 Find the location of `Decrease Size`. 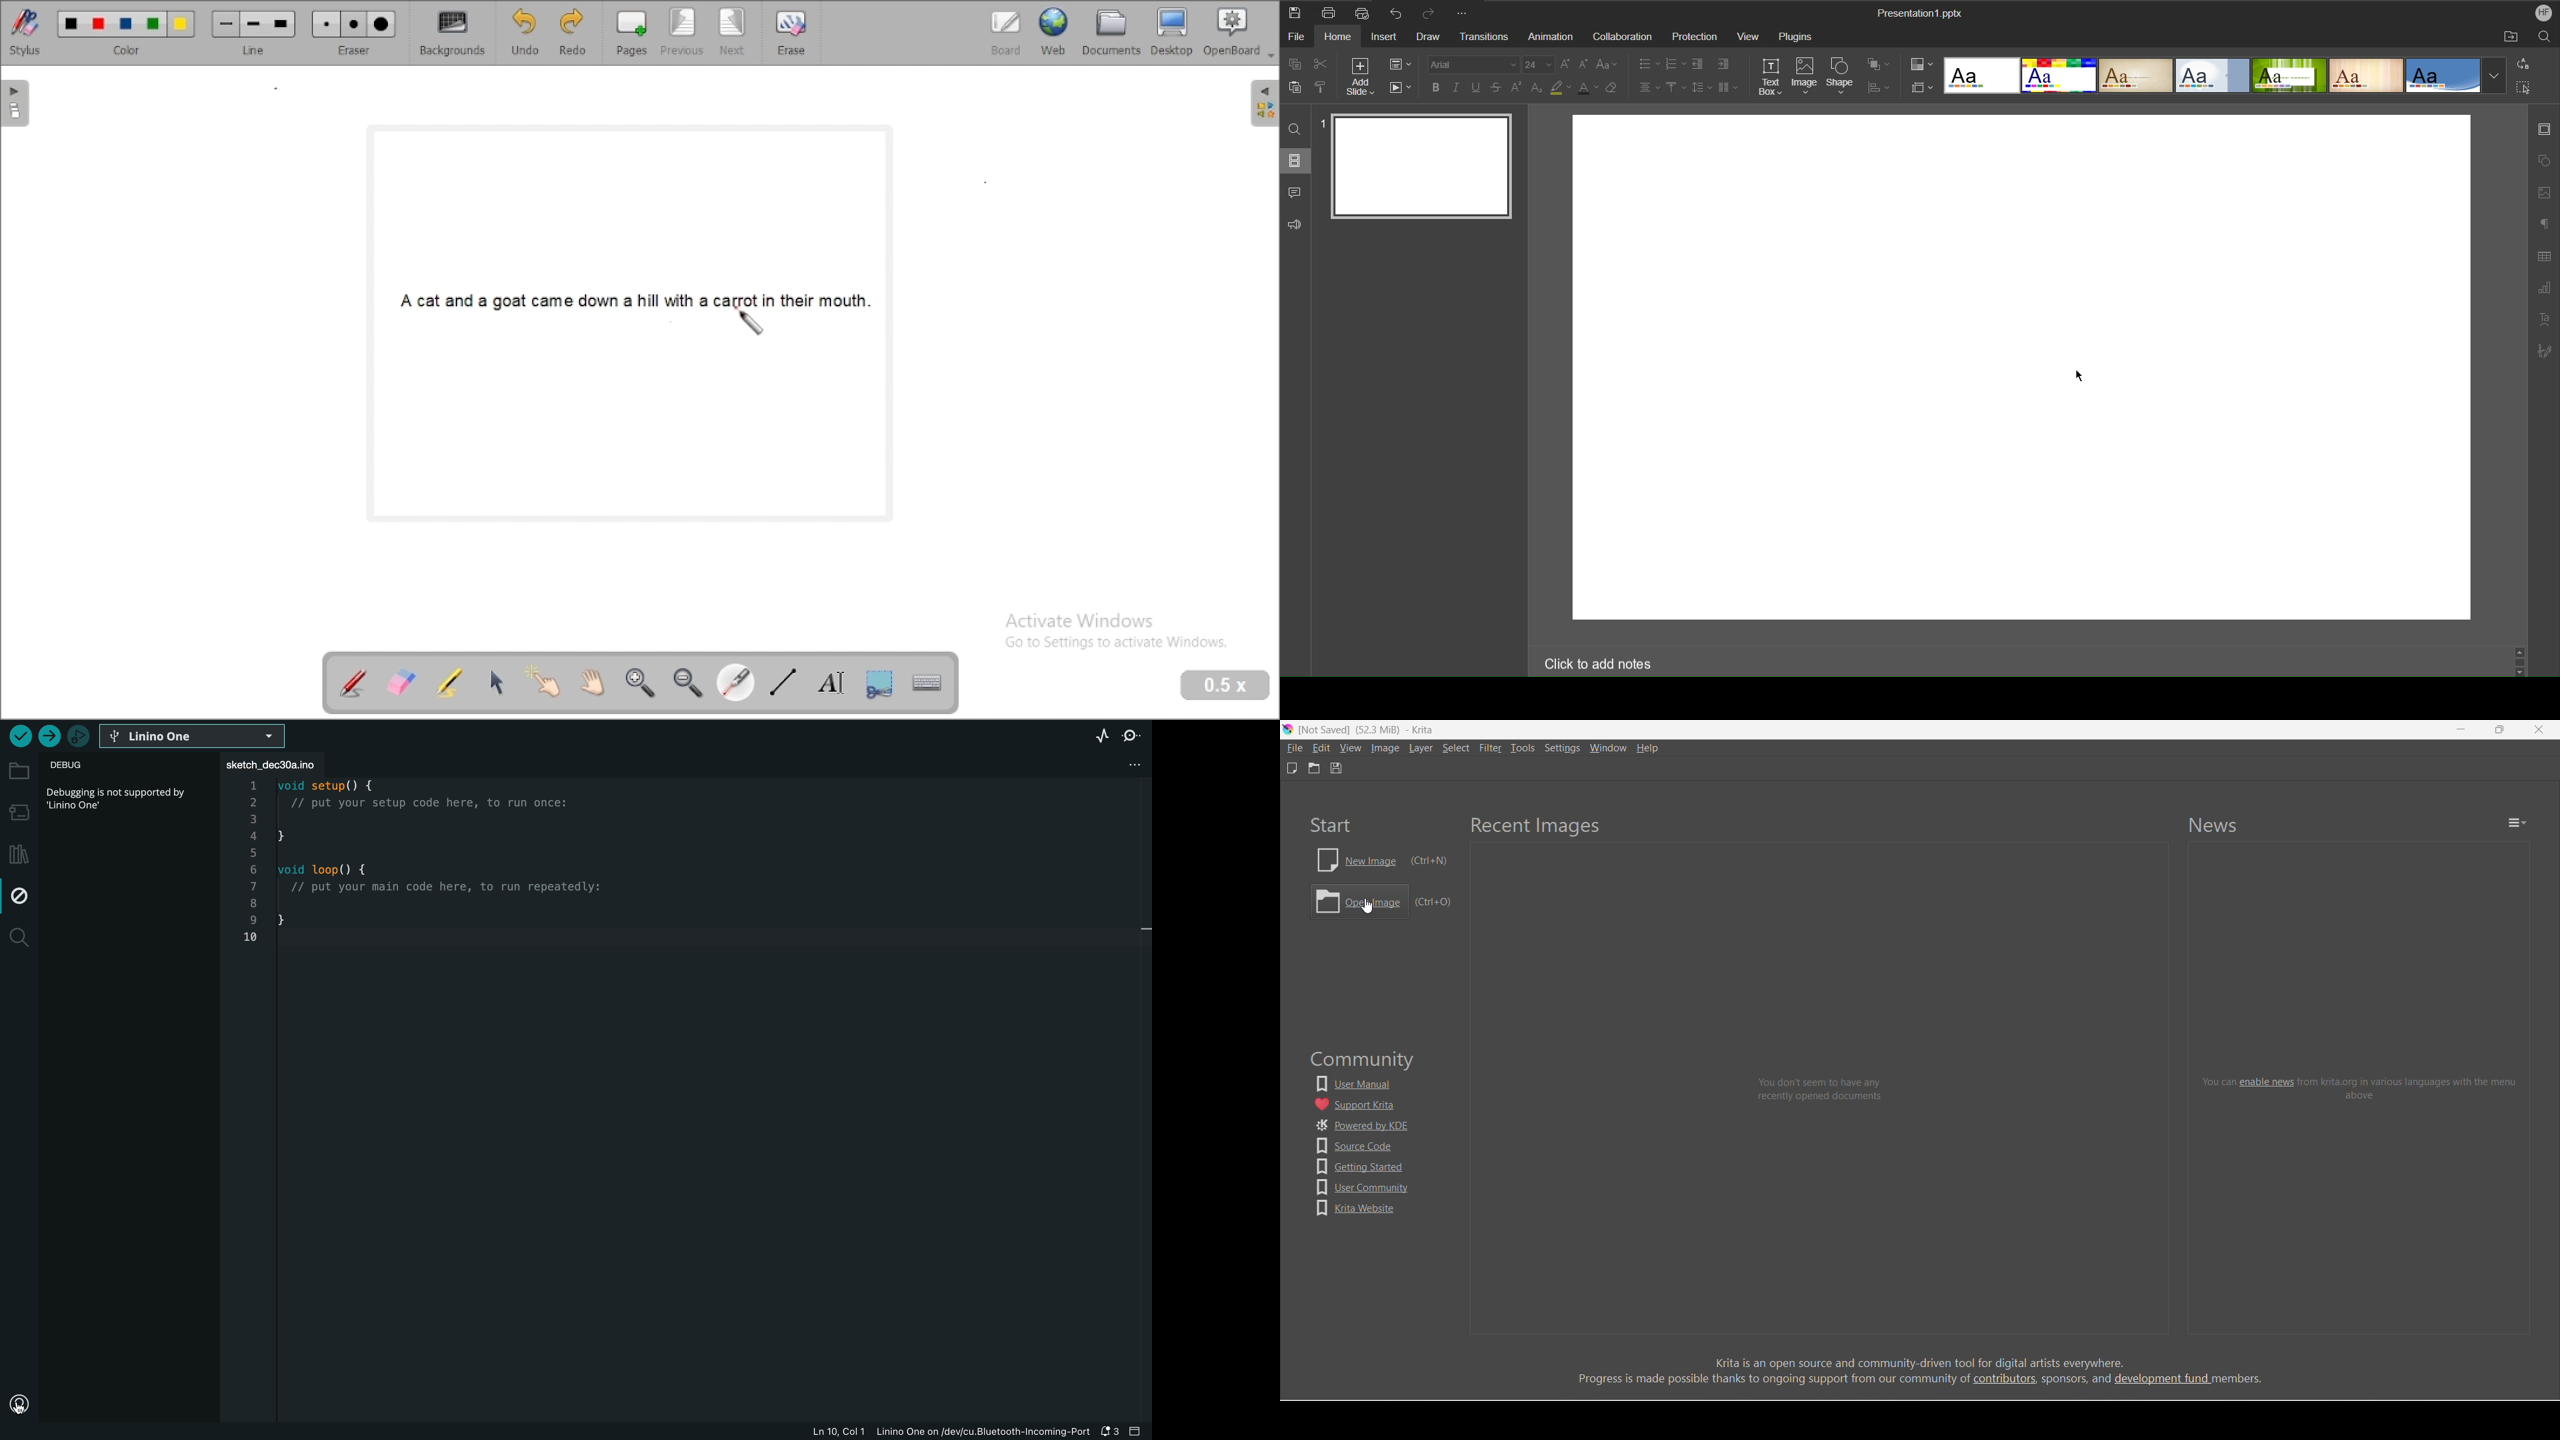

Decrease Size is located at coordinates (1585, 64).